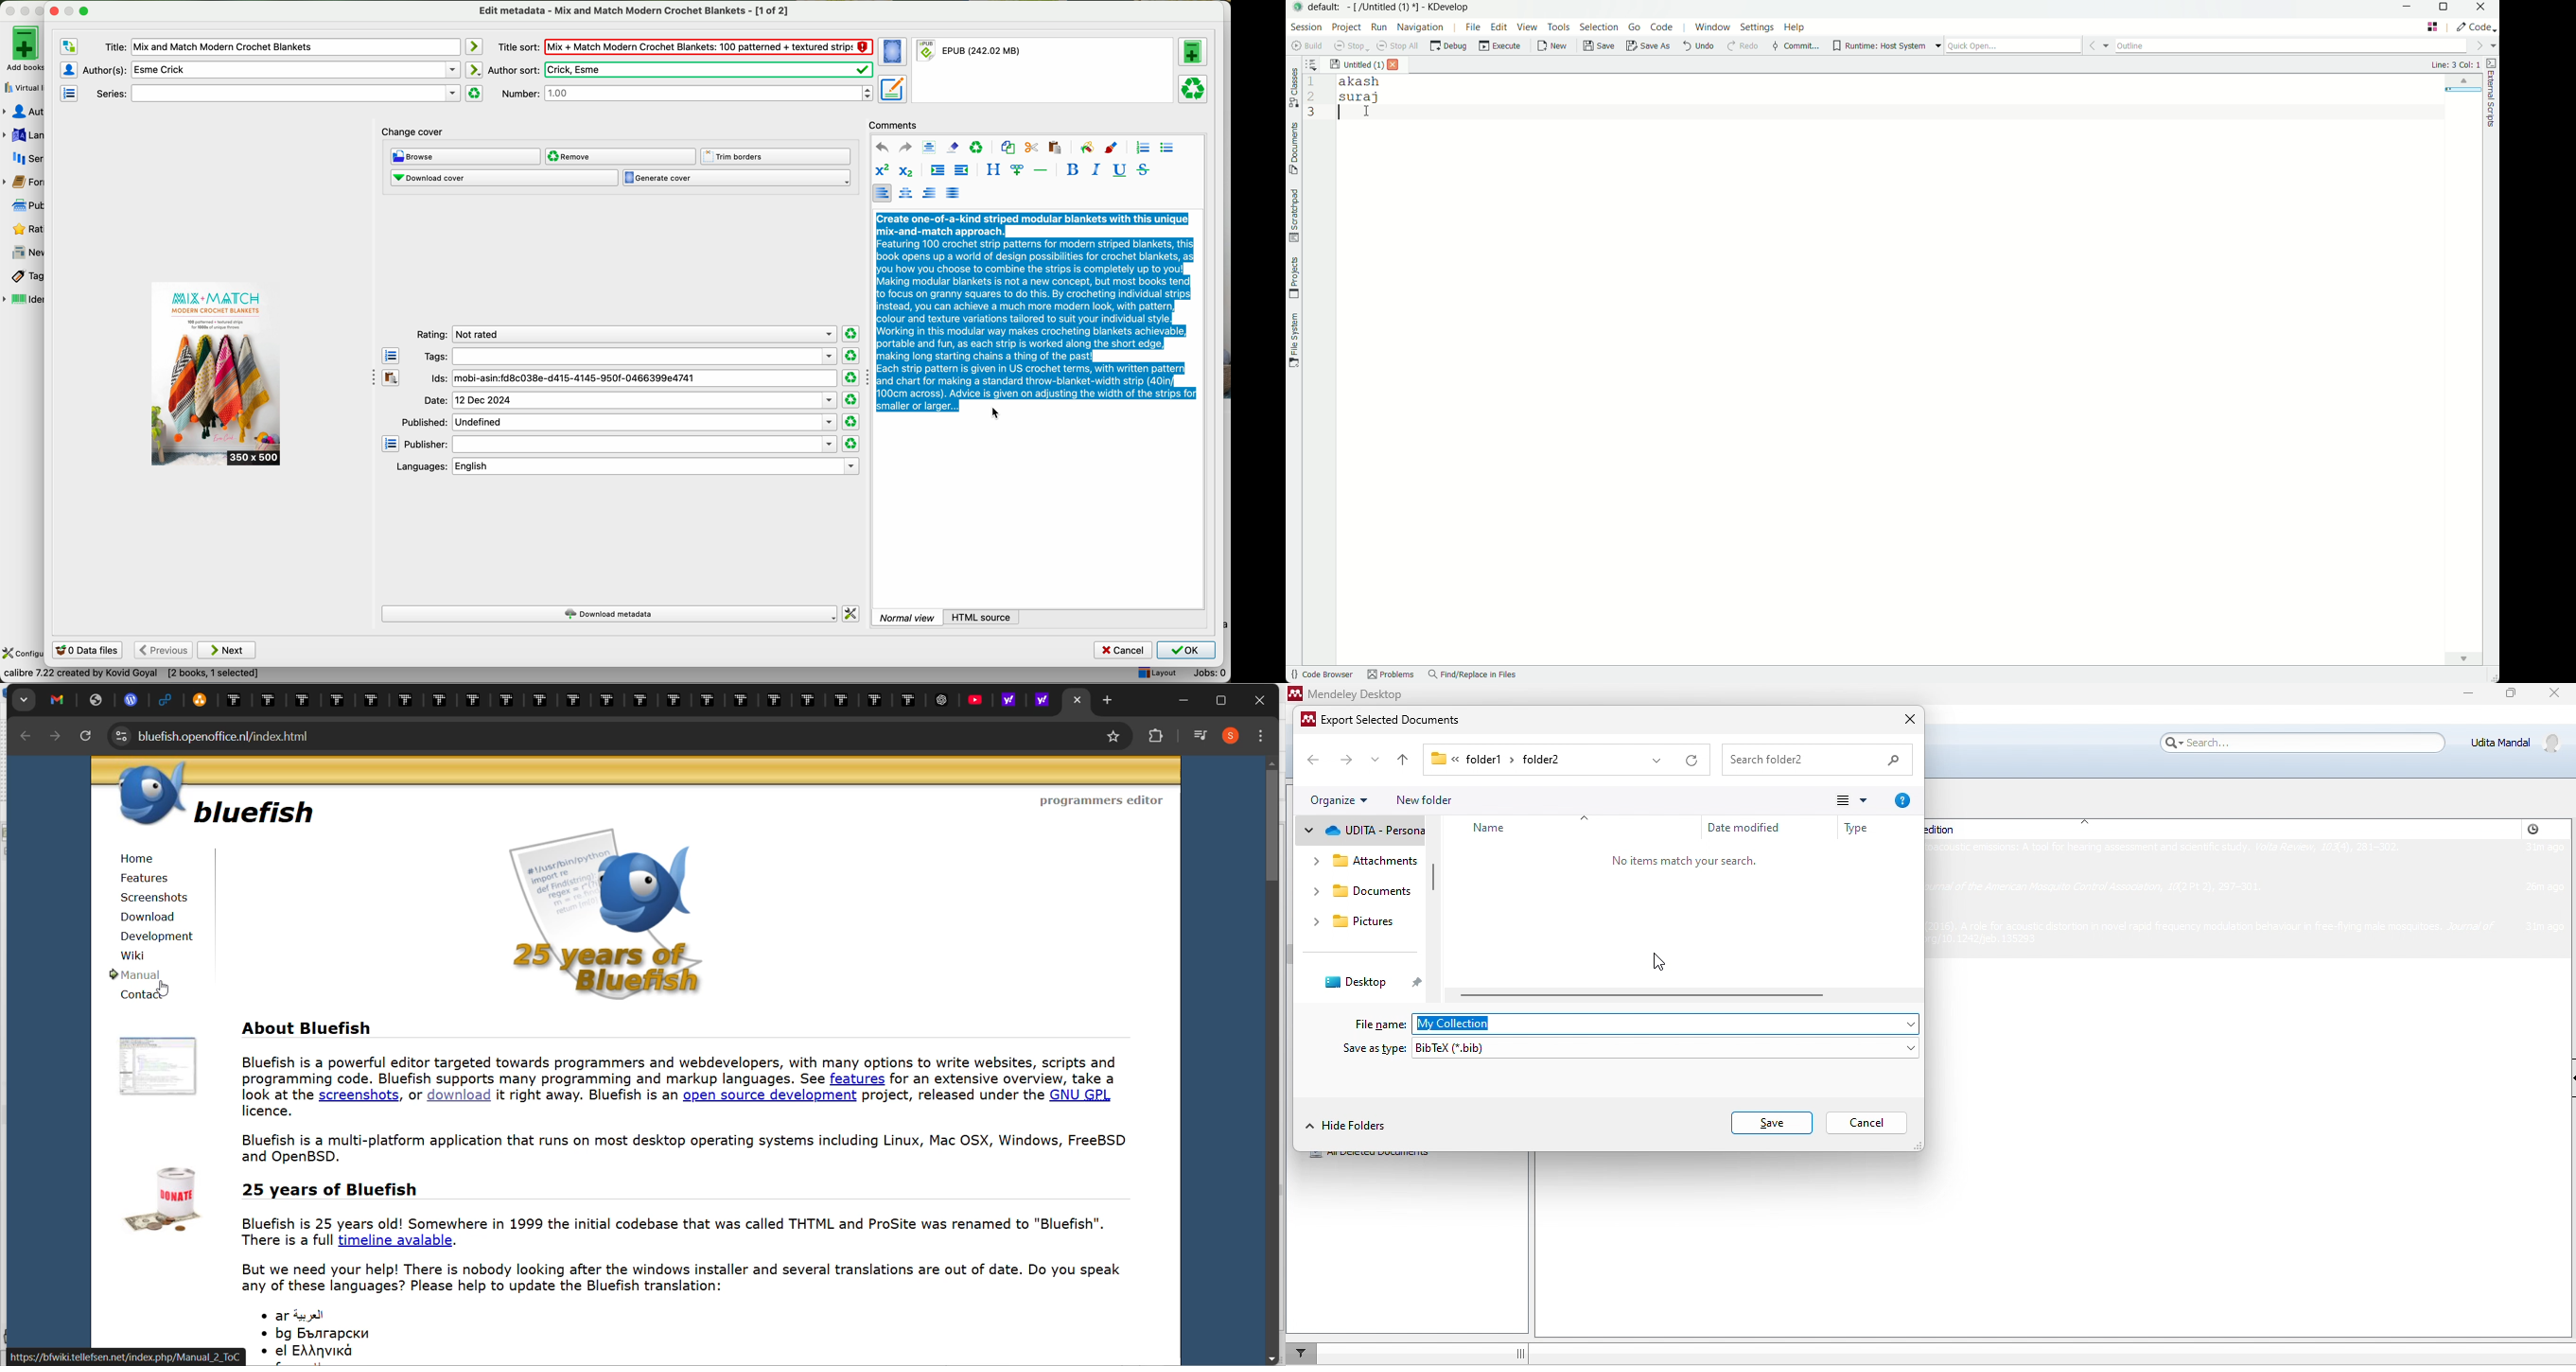  Describe the element at coordinates (630, 400) in the screenshot. I see `date` at that location.